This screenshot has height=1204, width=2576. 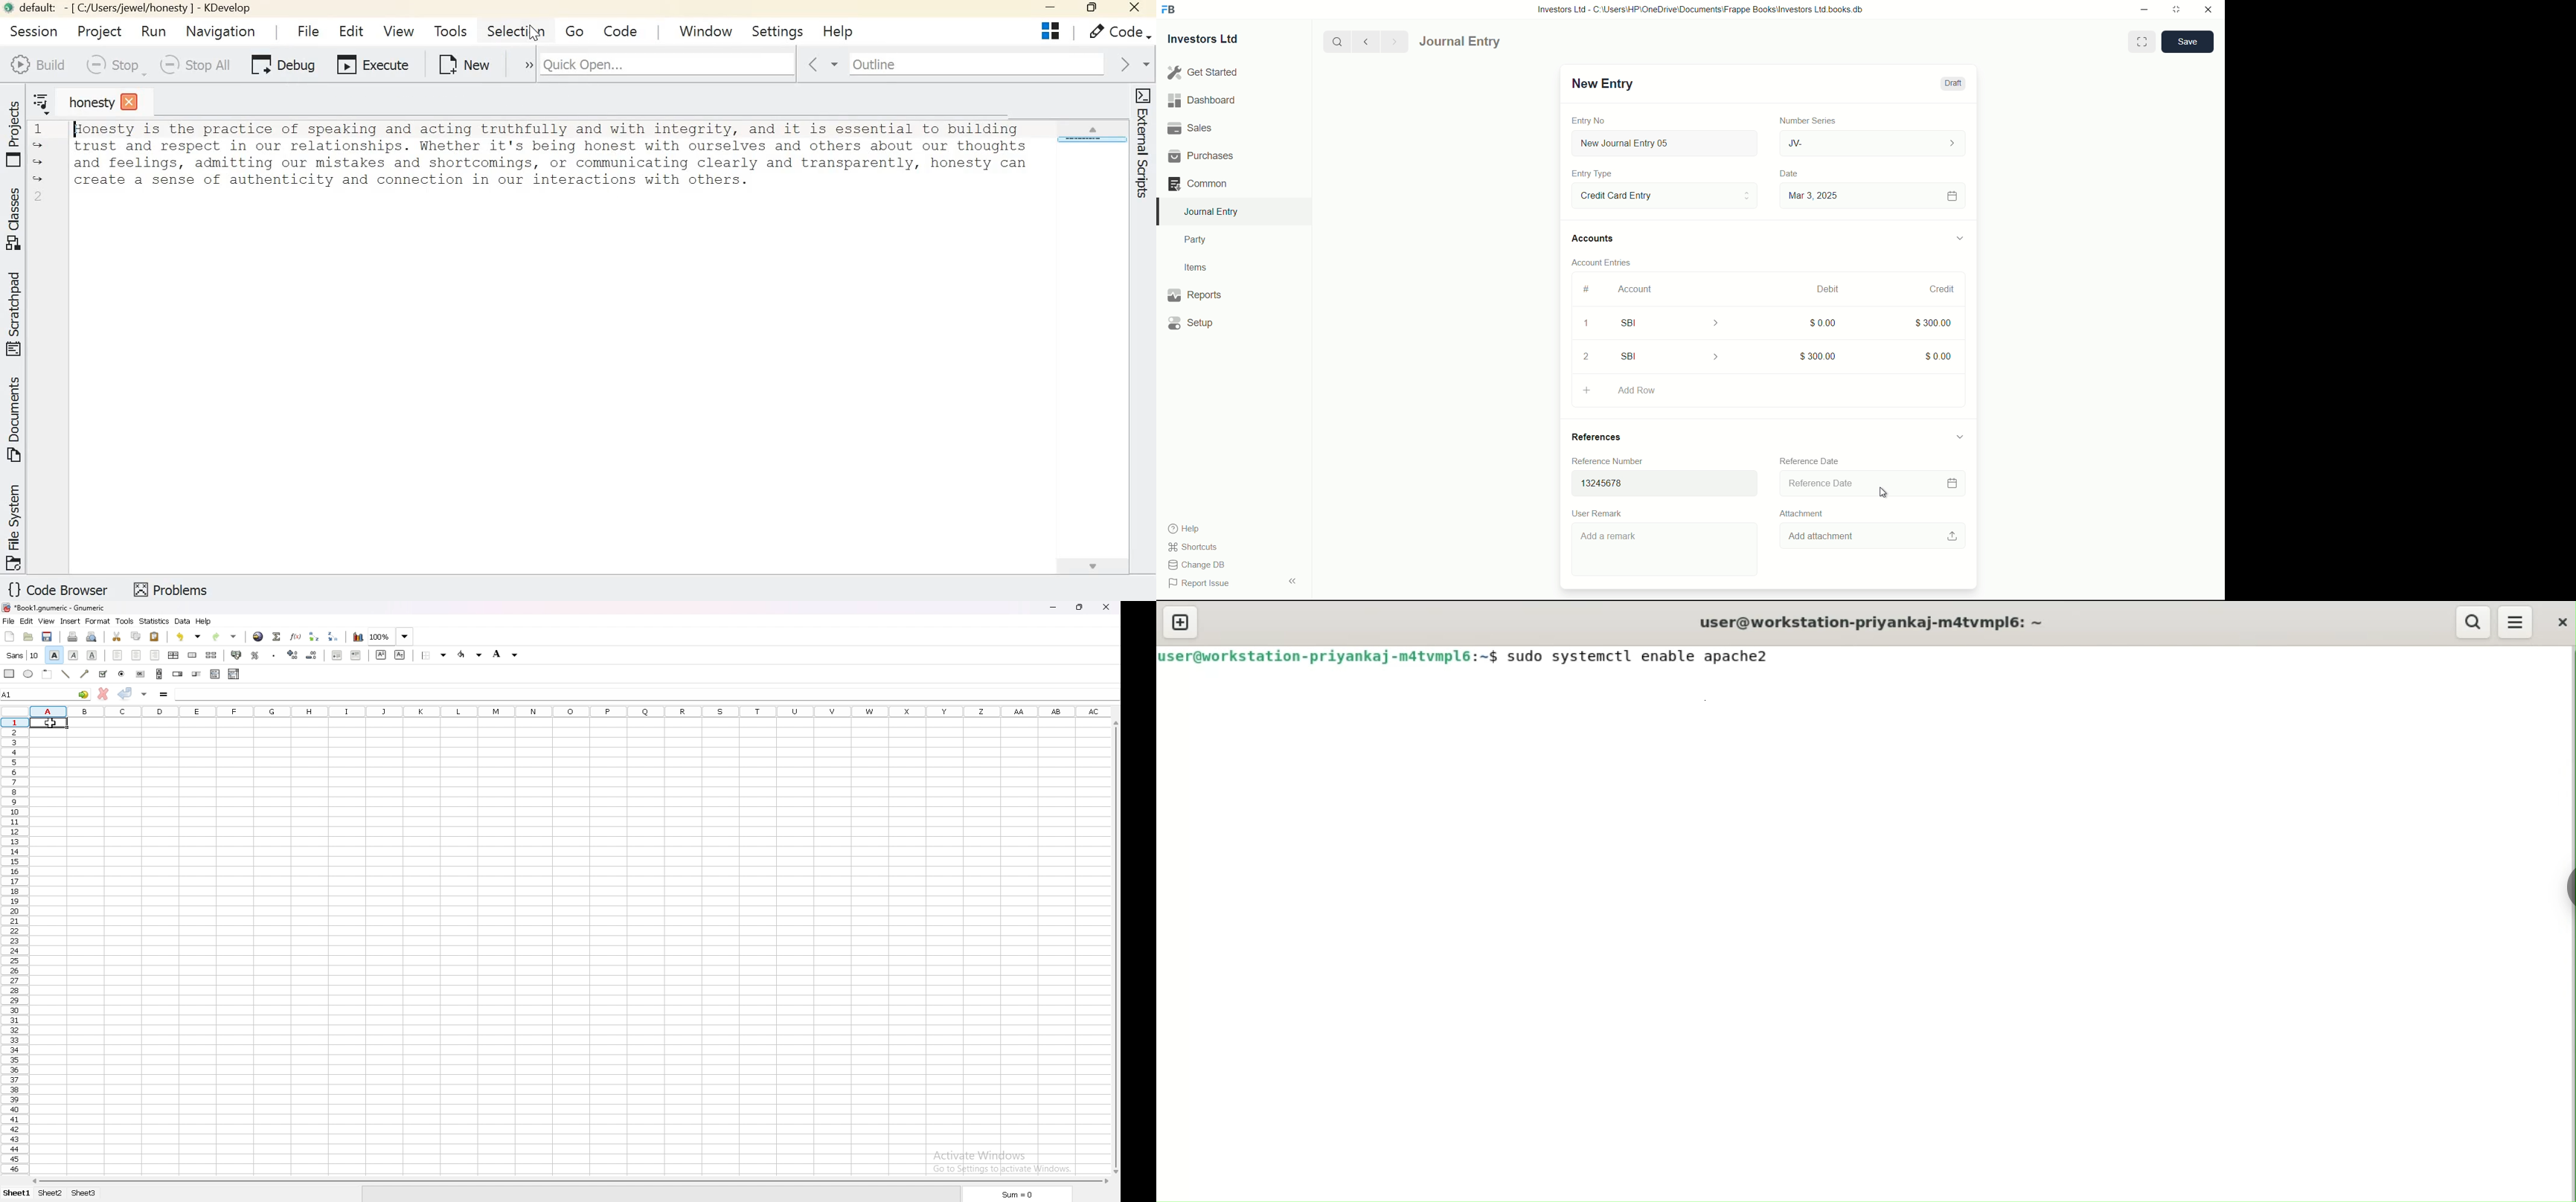 I want to click on User Remark, so click(x=1599, y=513).